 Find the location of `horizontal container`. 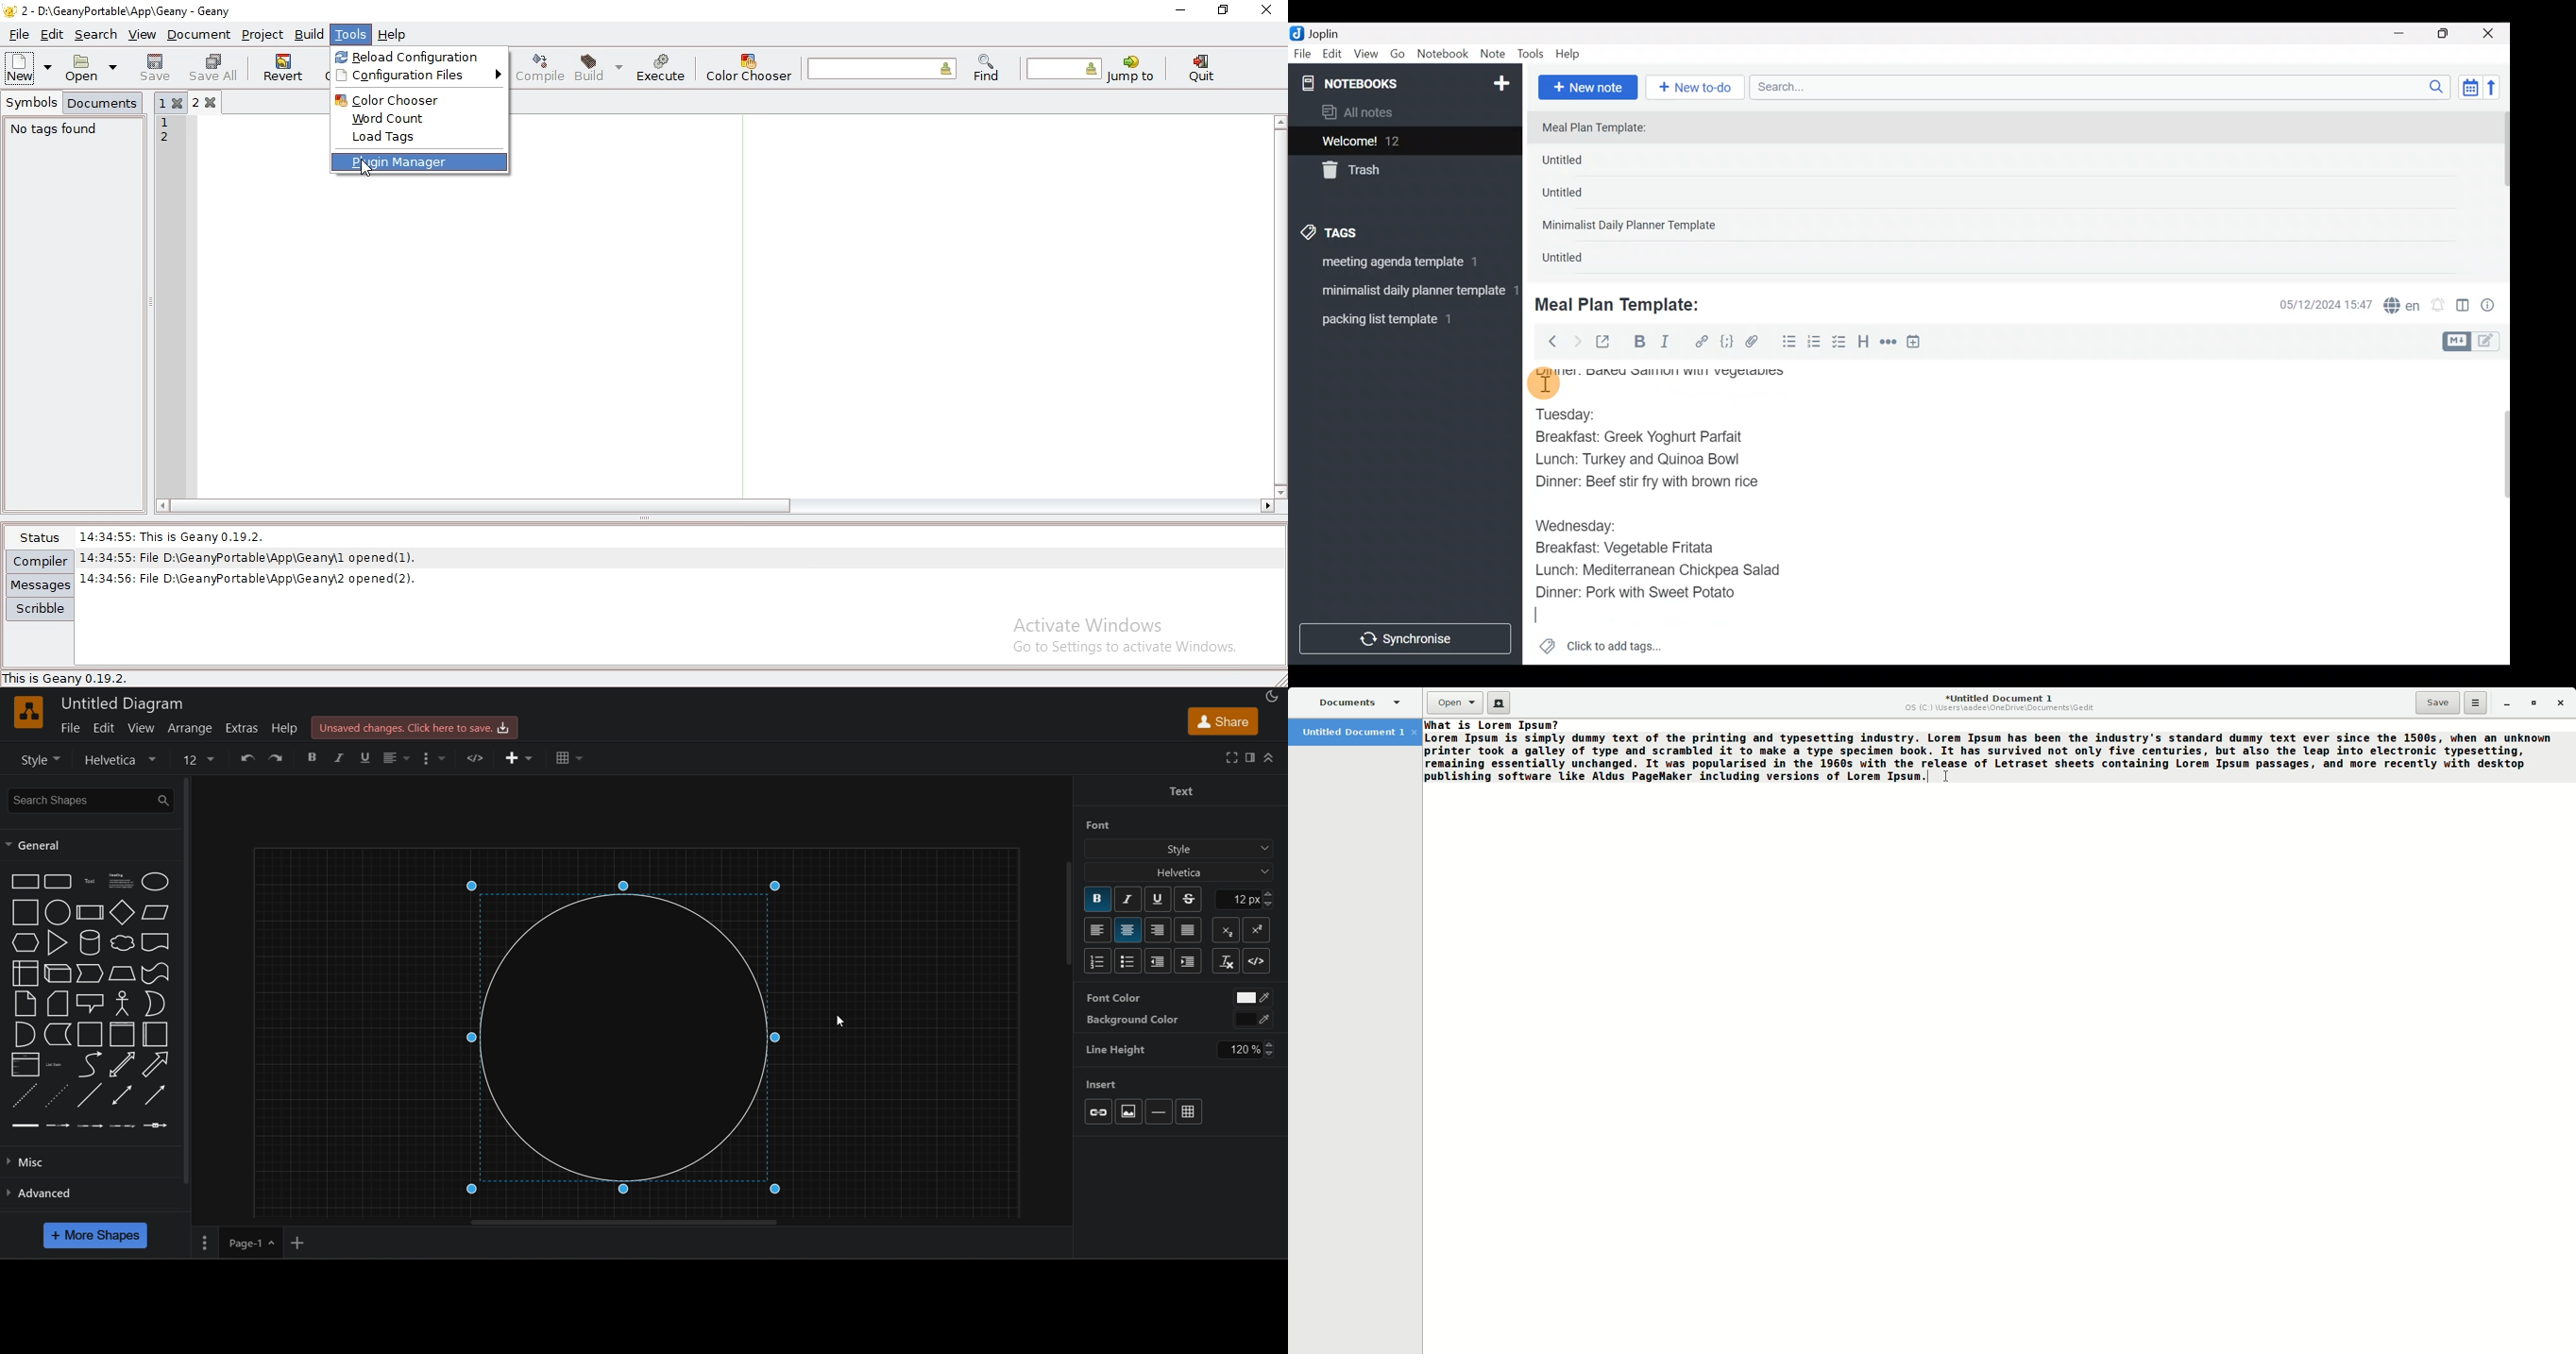

horizontal container is located at coordinates (157, 1035).